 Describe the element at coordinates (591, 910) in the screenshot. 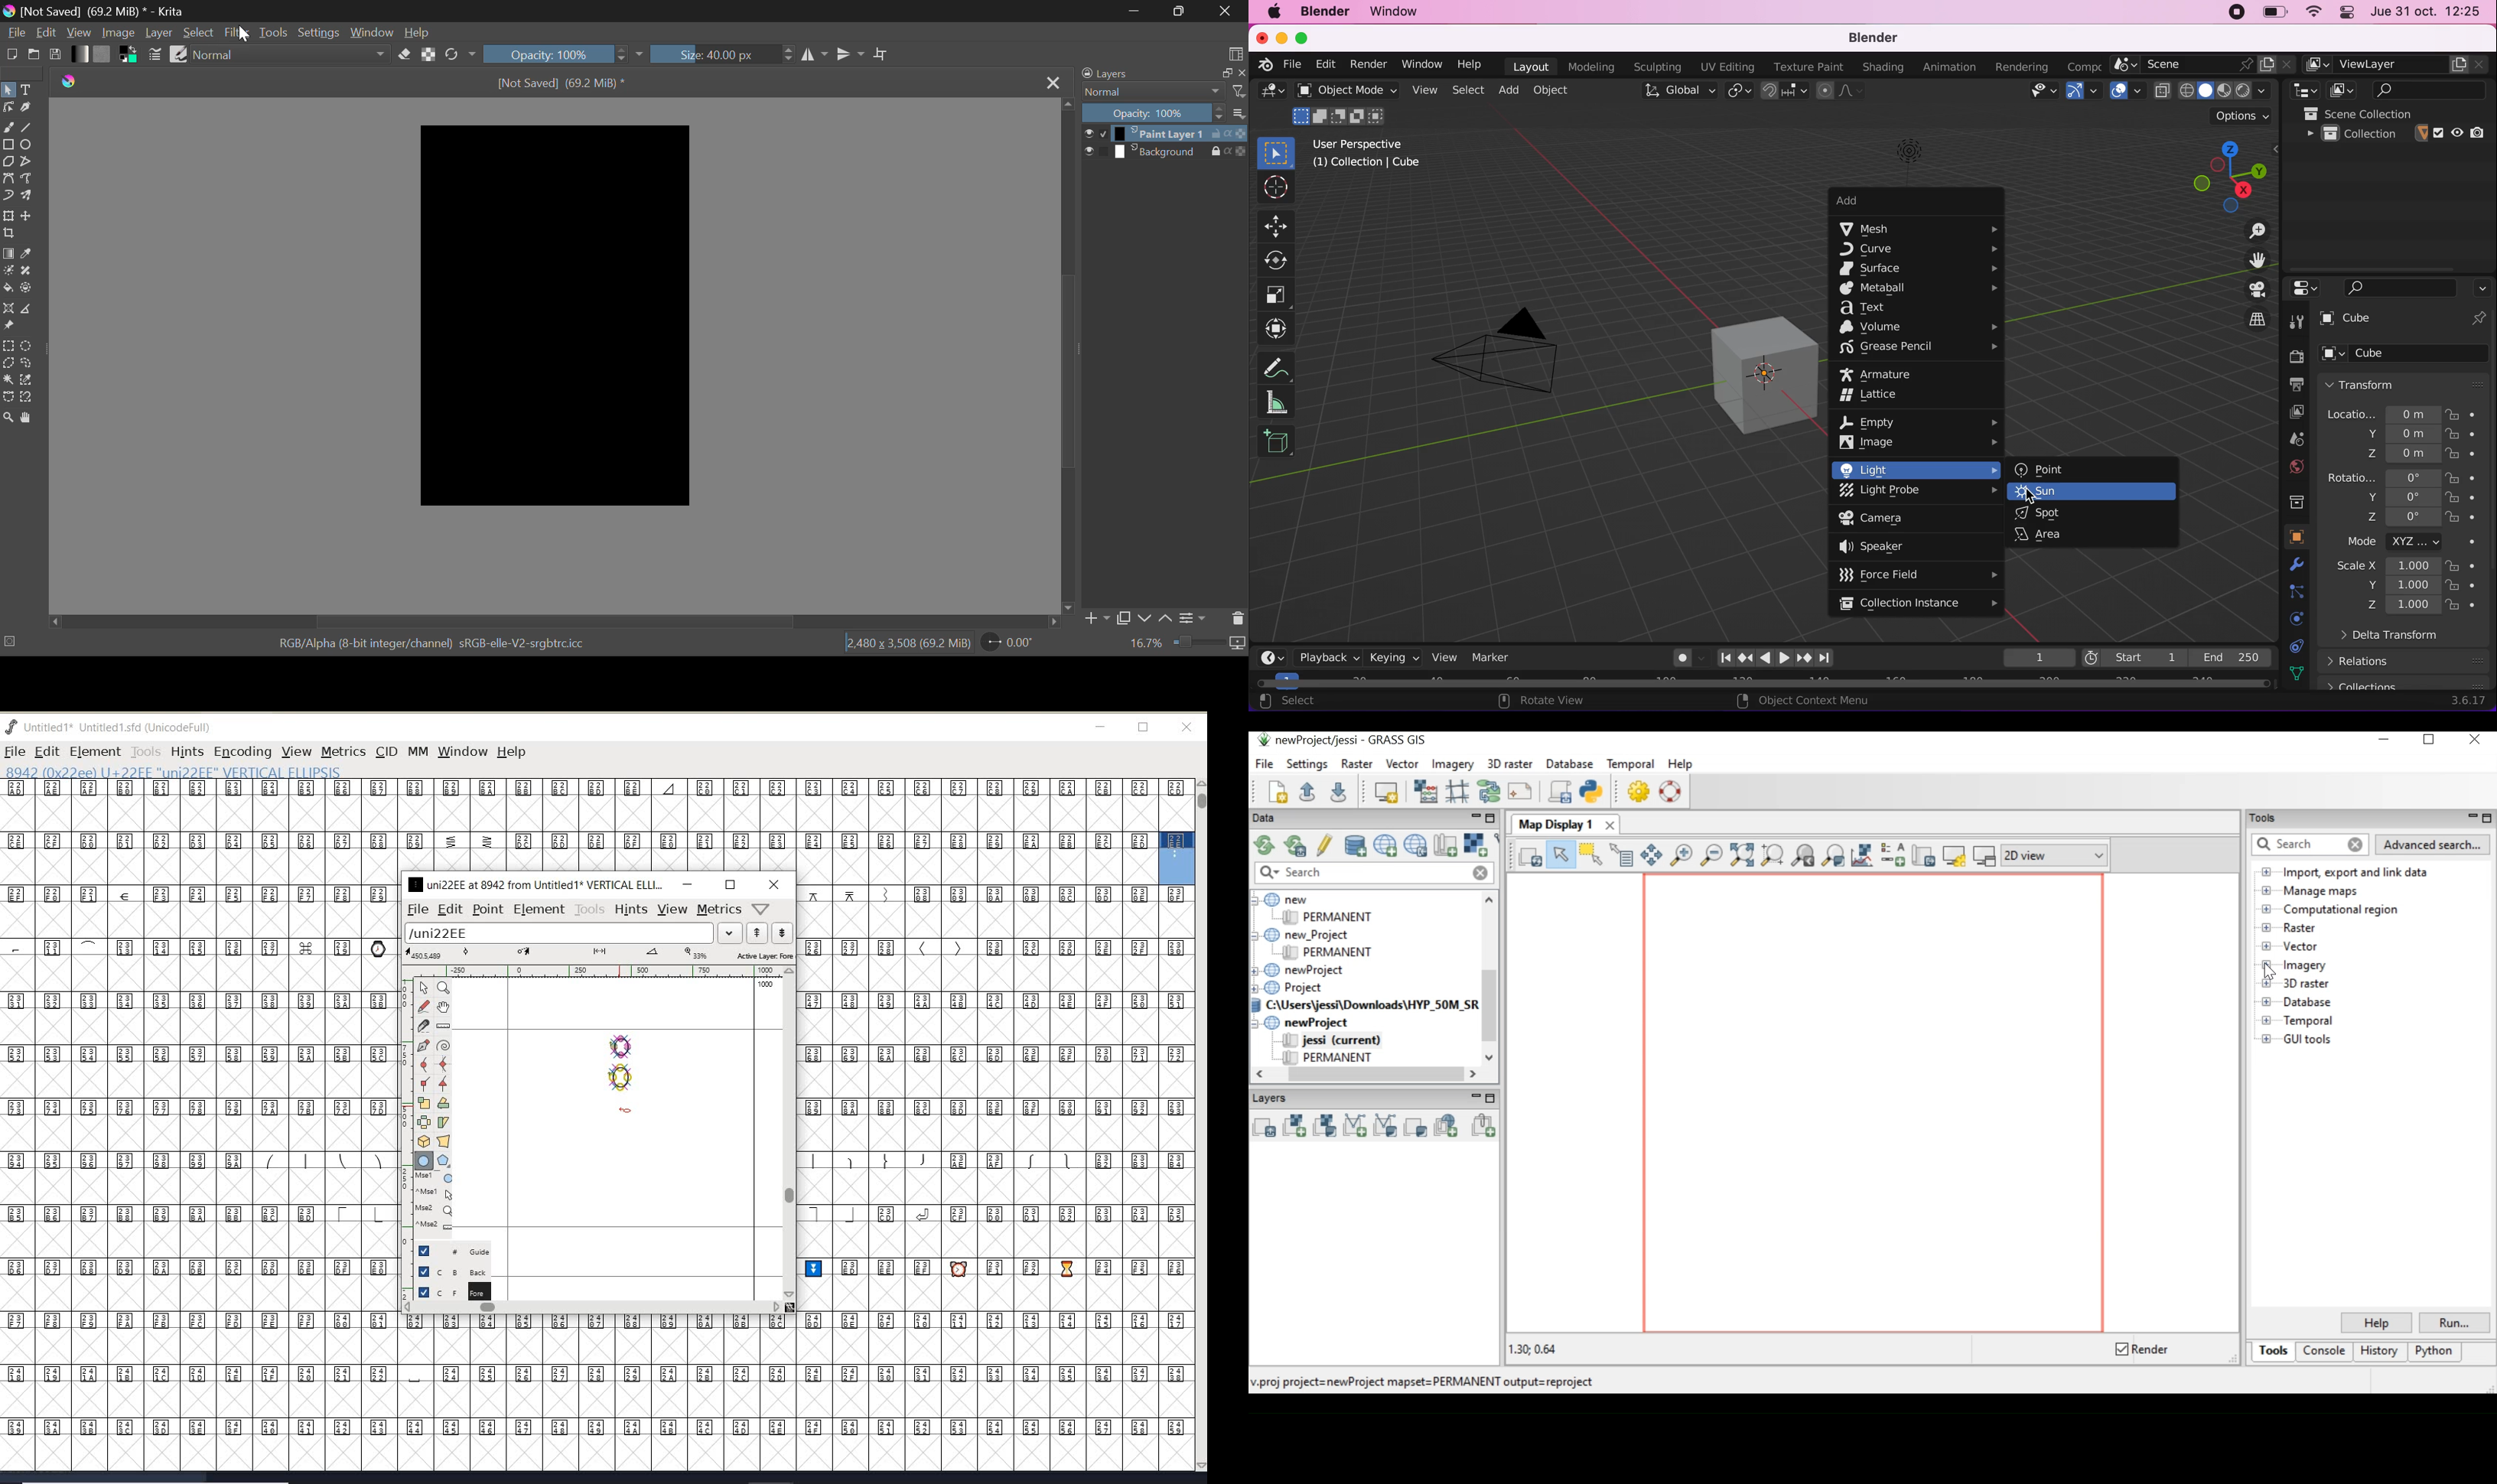

I see `tools` at that location.